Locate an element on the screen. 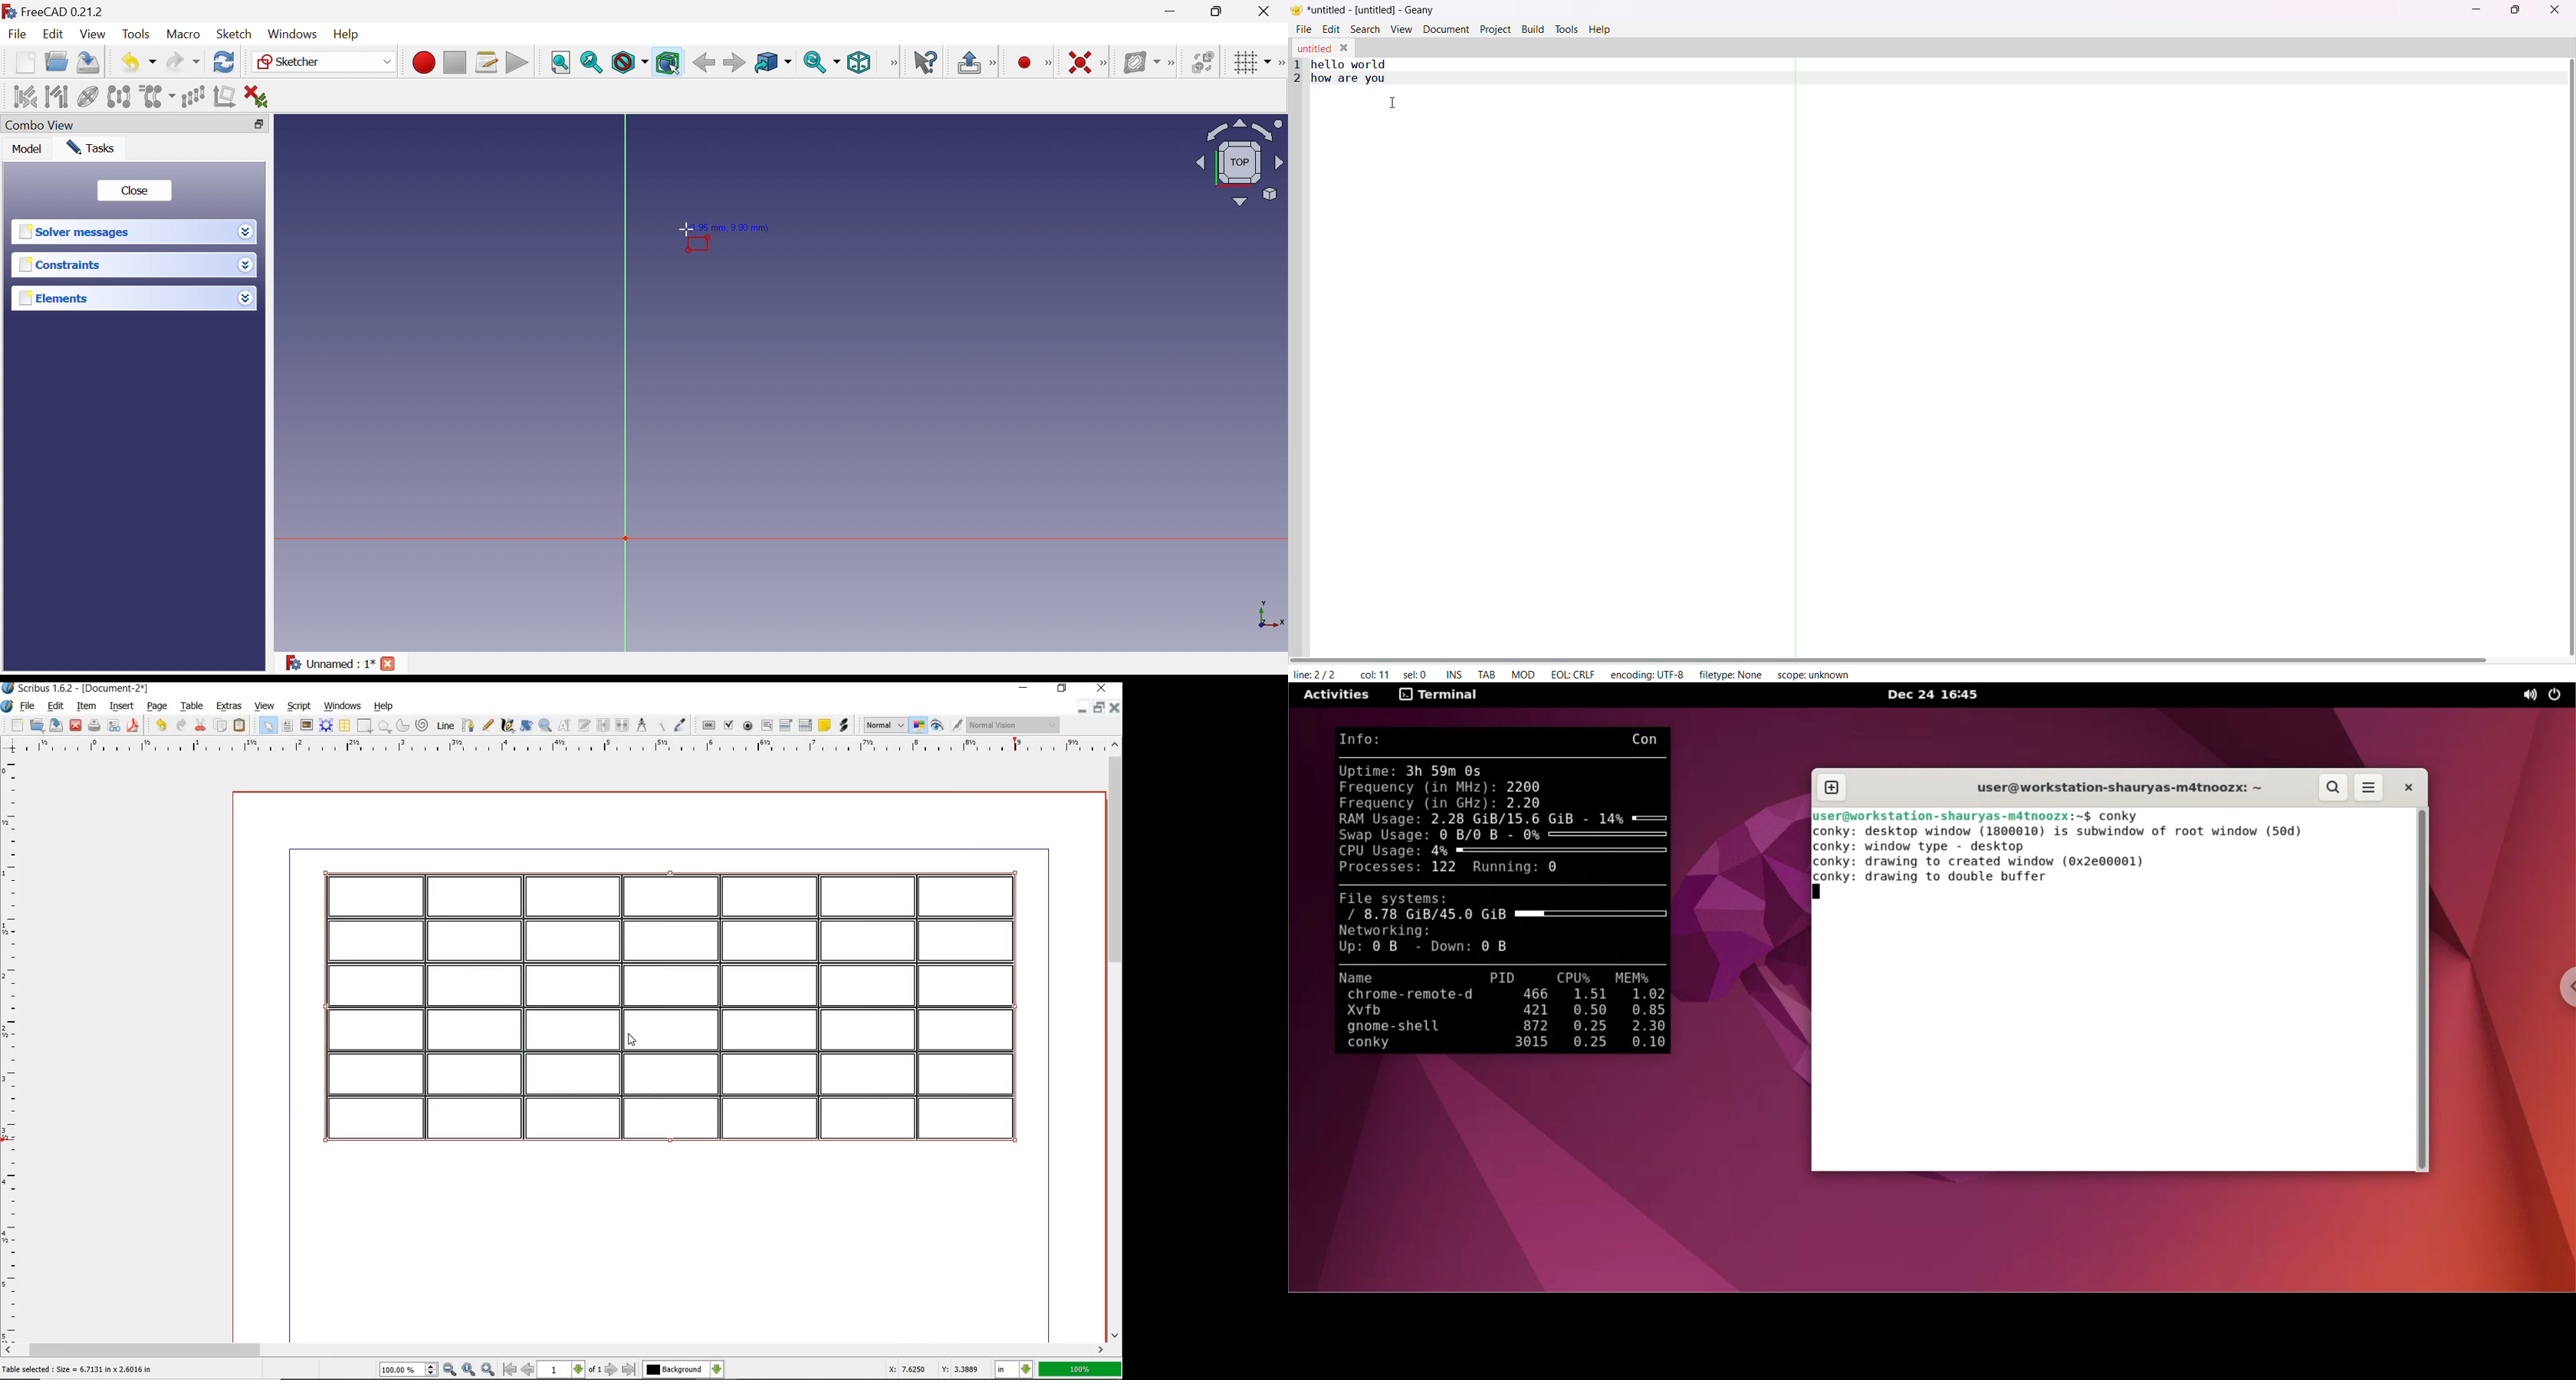  measurements is located at coordinates (642, 726).